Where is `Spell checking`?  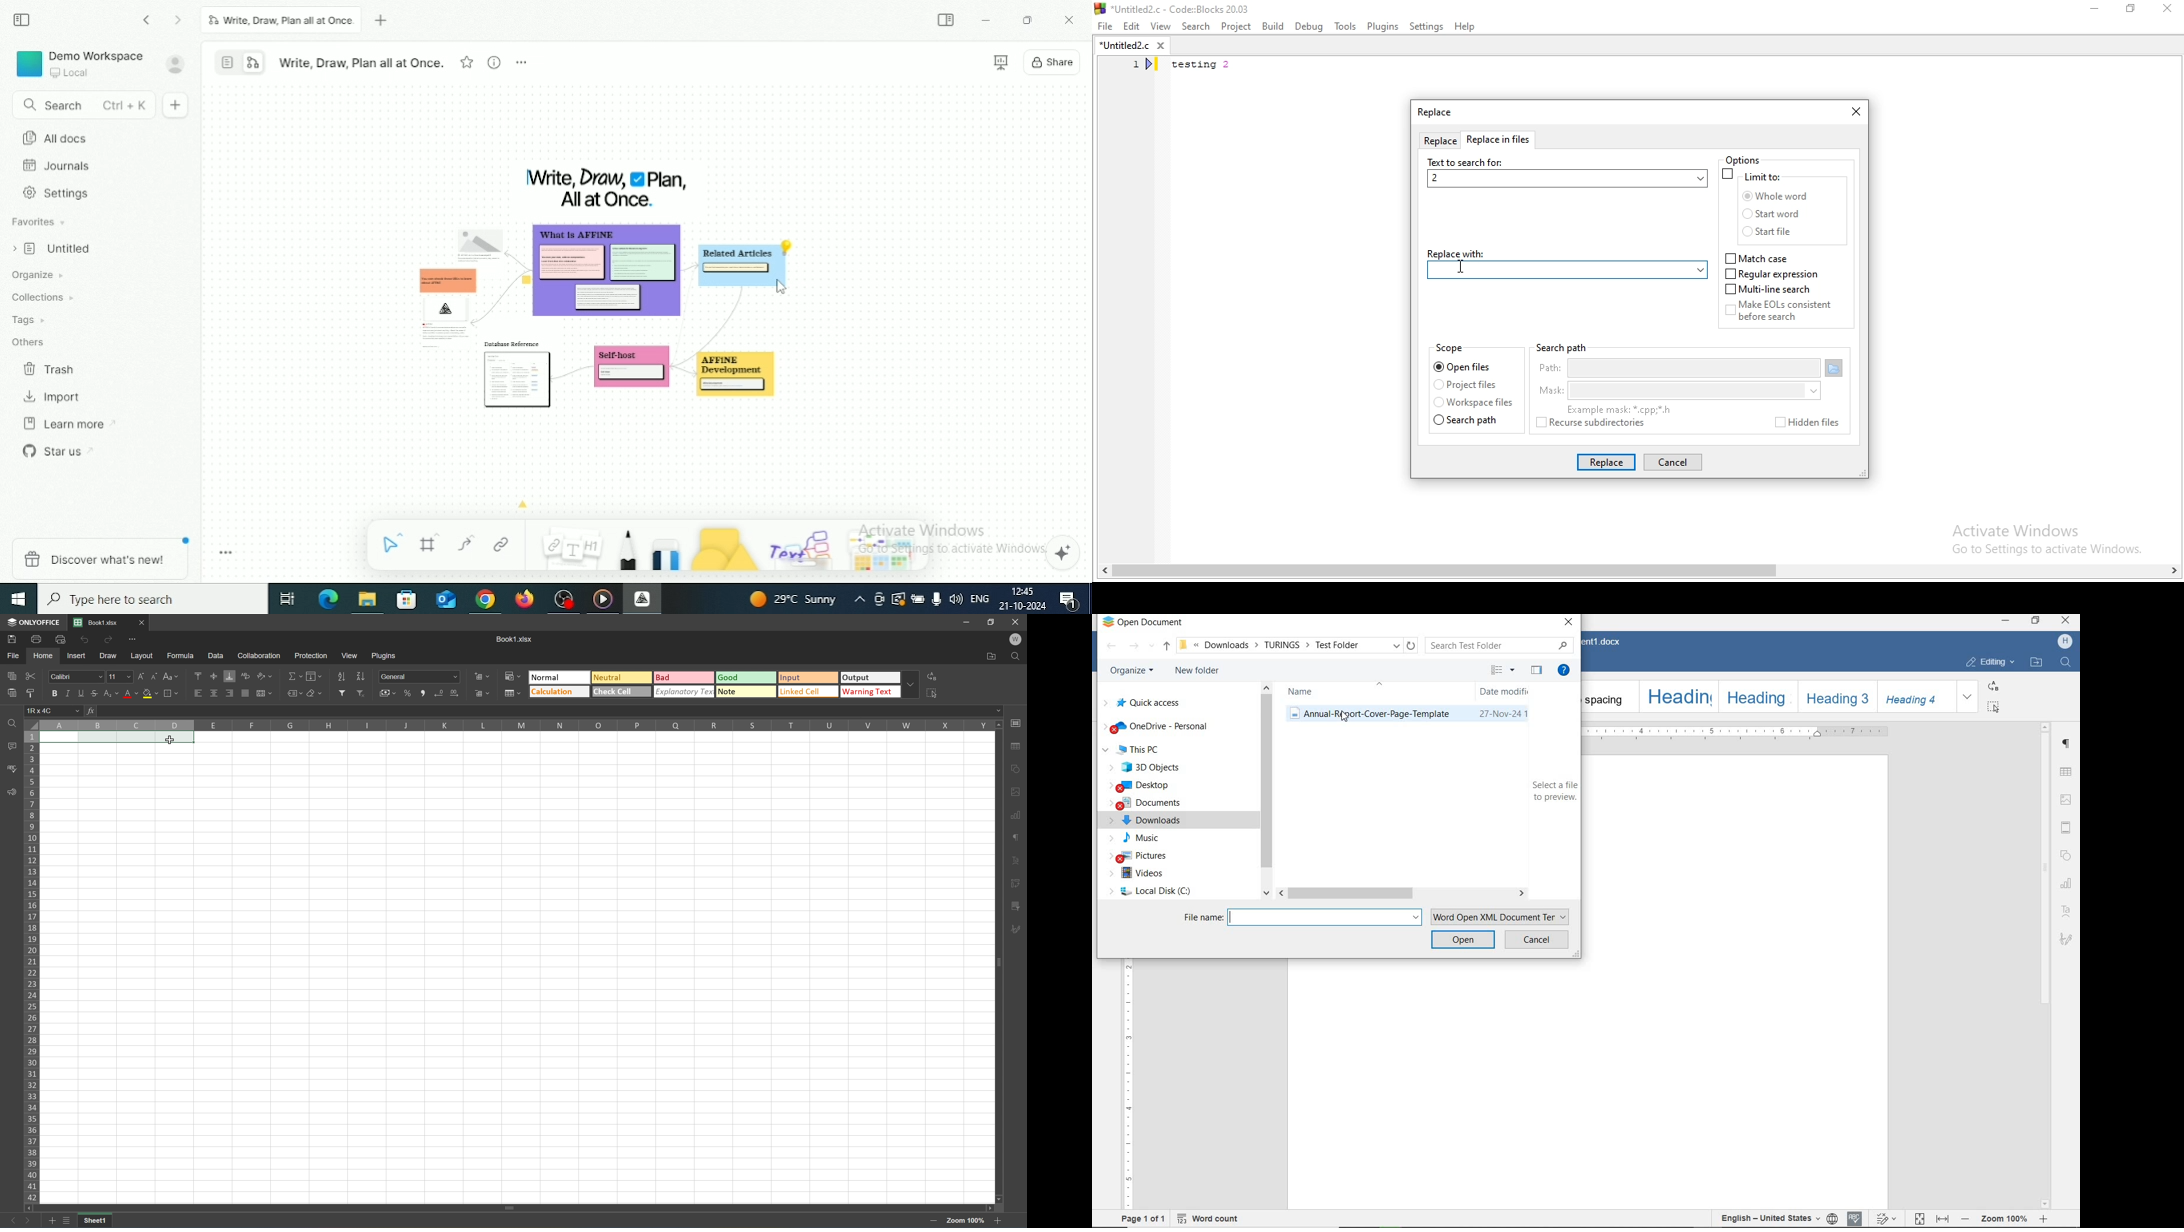
Spell checking is located at coordinates (10, 769).